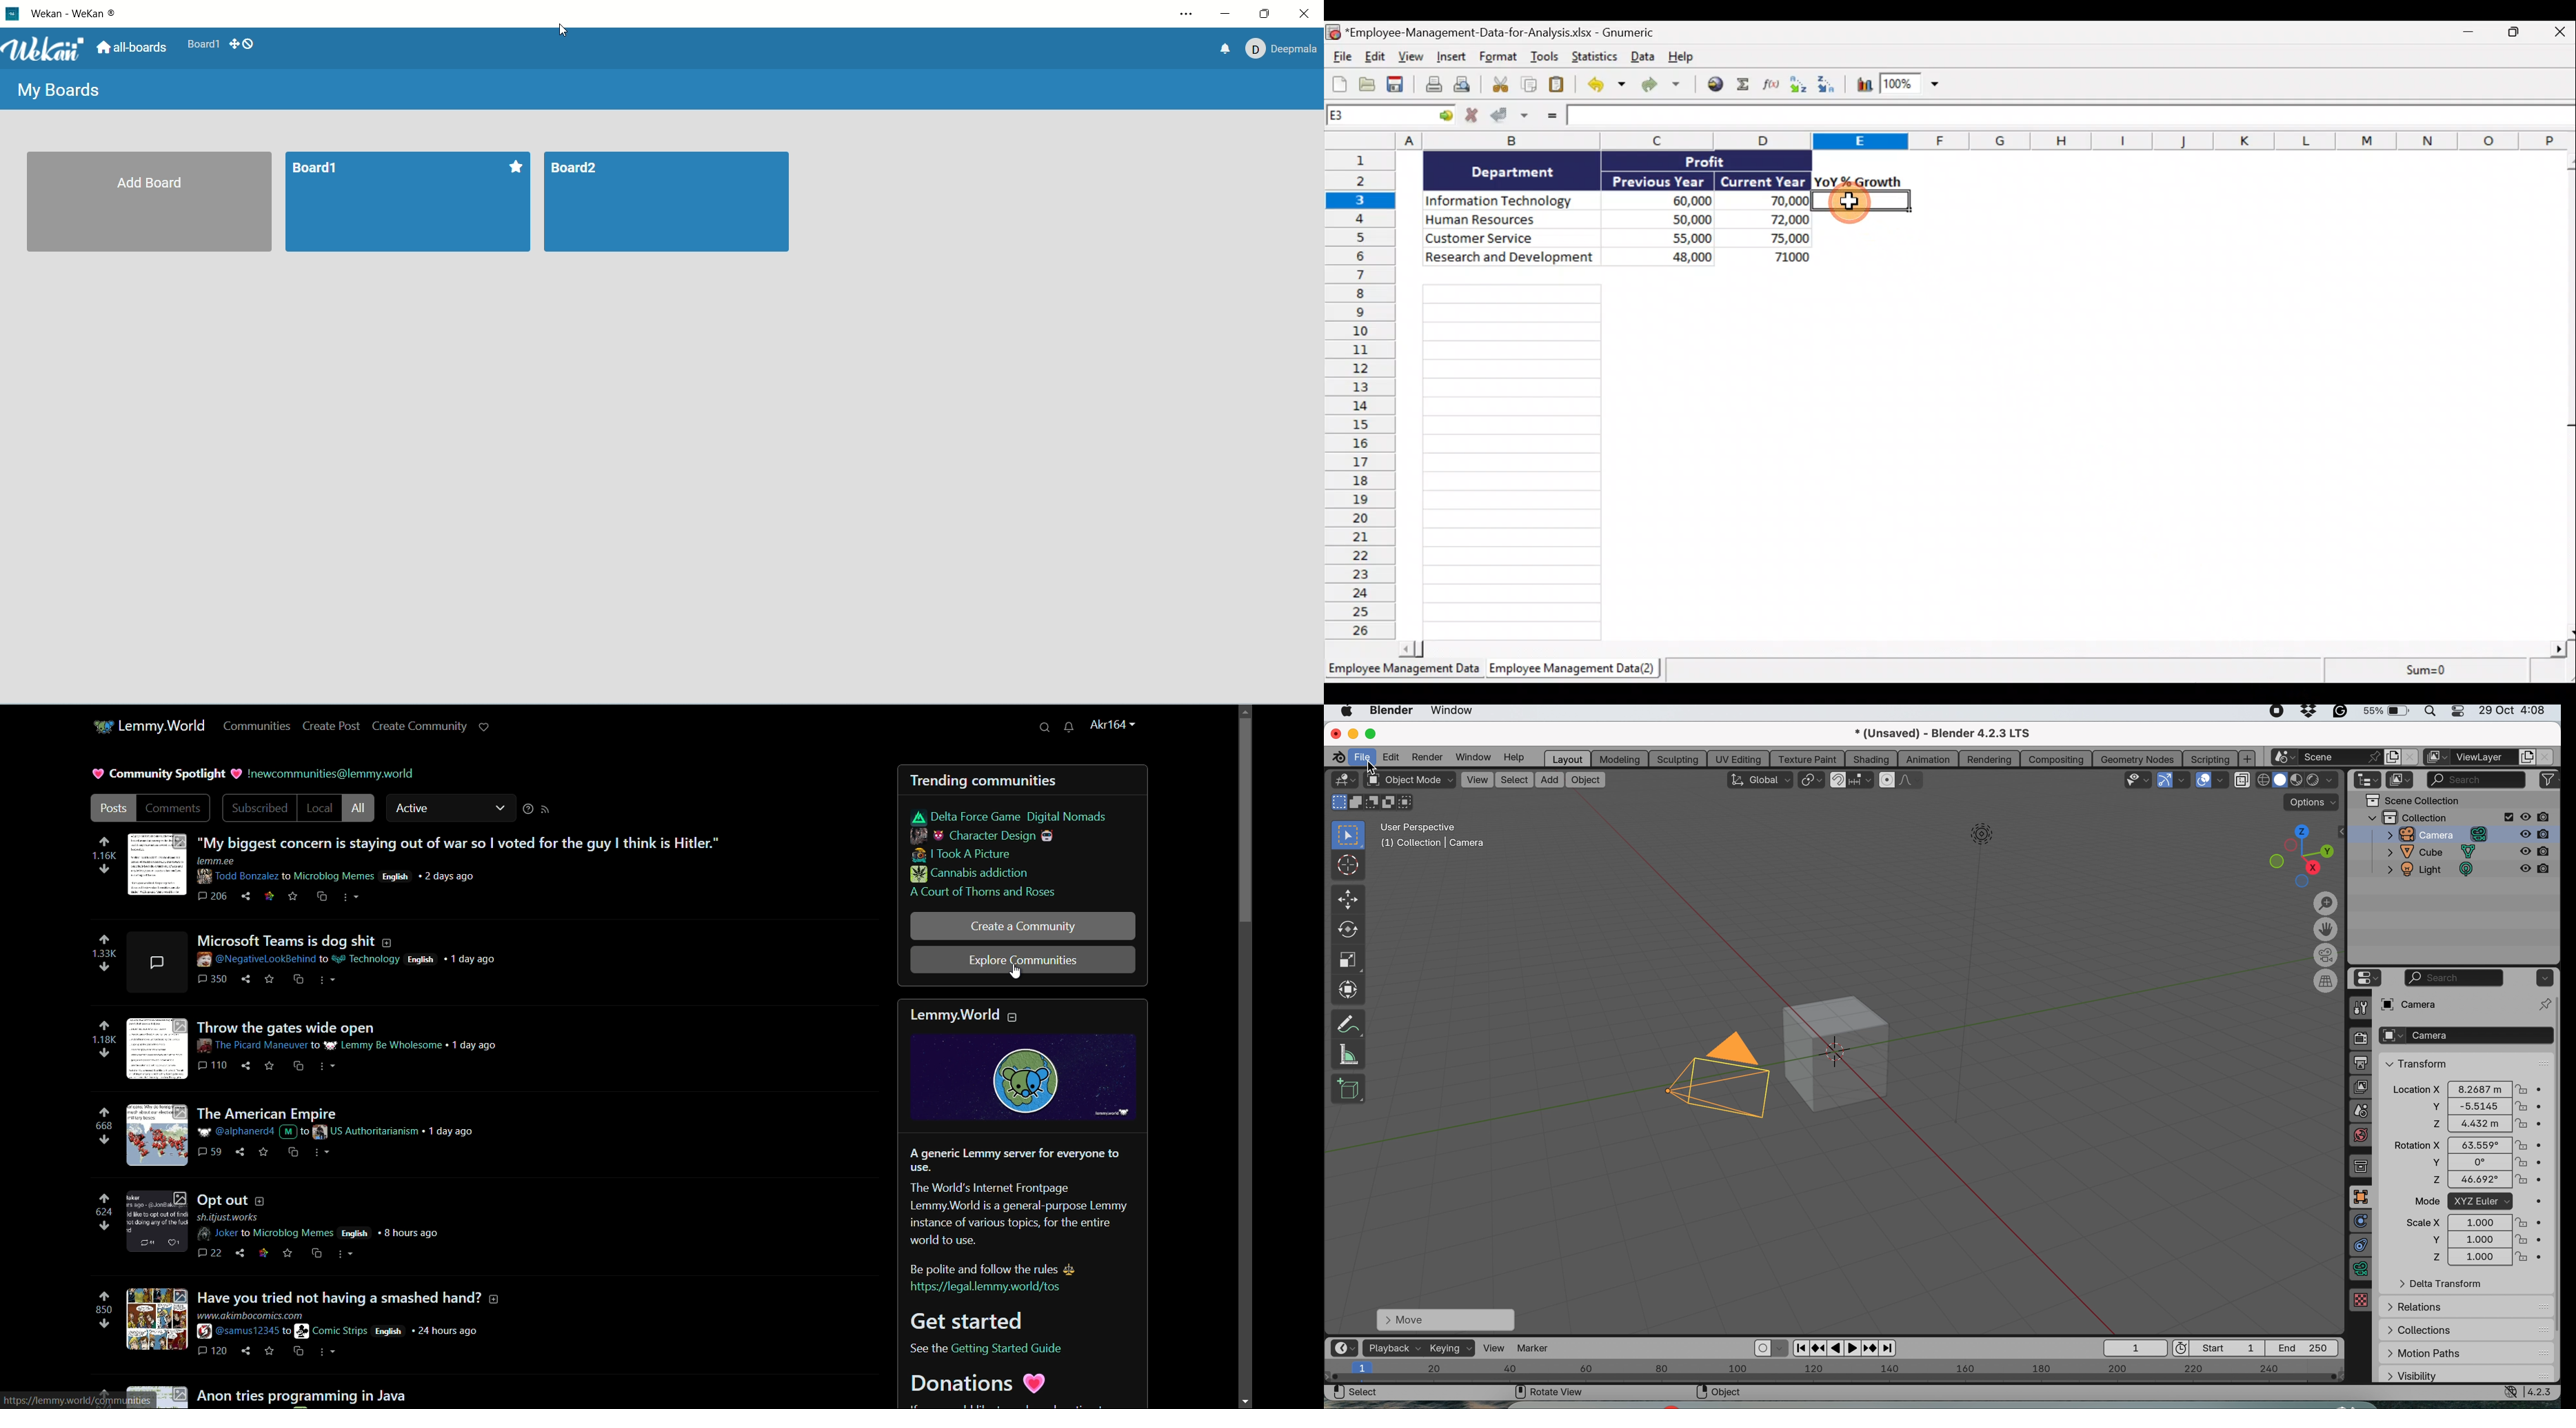 The width and height of the screenshot is (2576, 1428). Describe the element at coordinates (113, 809) in the screenshot. I see `posts` at that location.